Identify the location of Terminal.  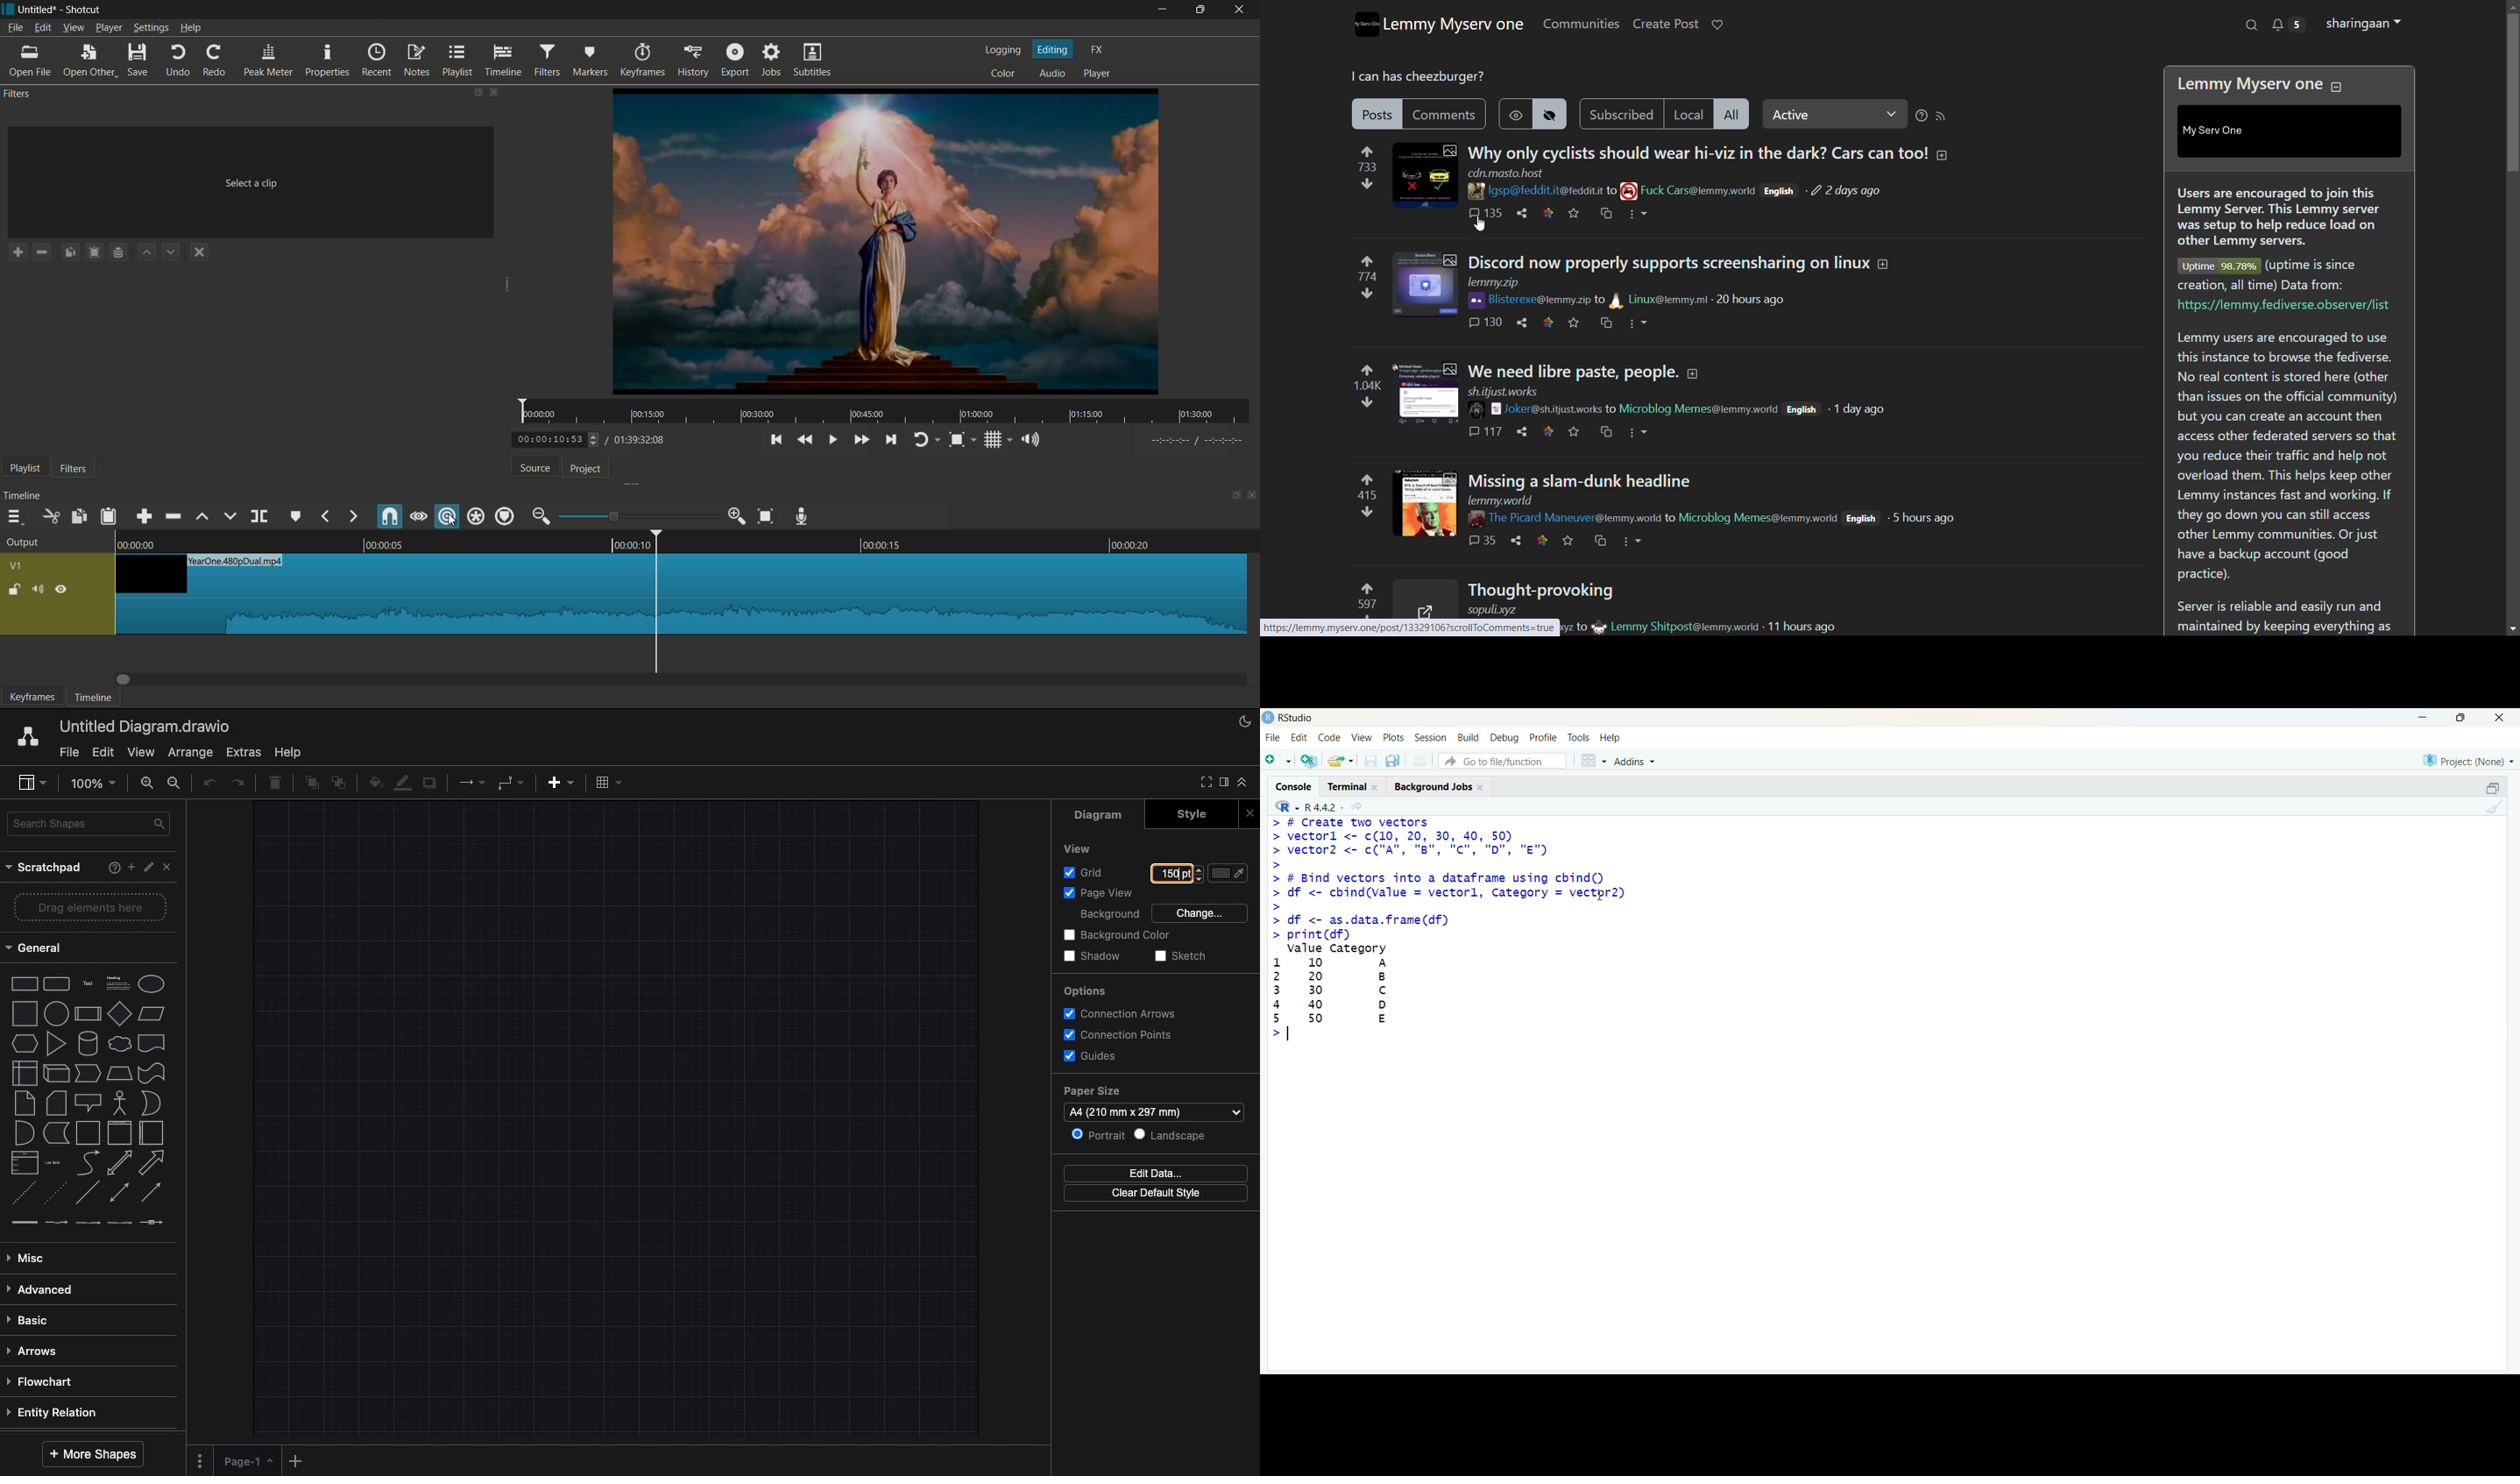
(1351, 786).